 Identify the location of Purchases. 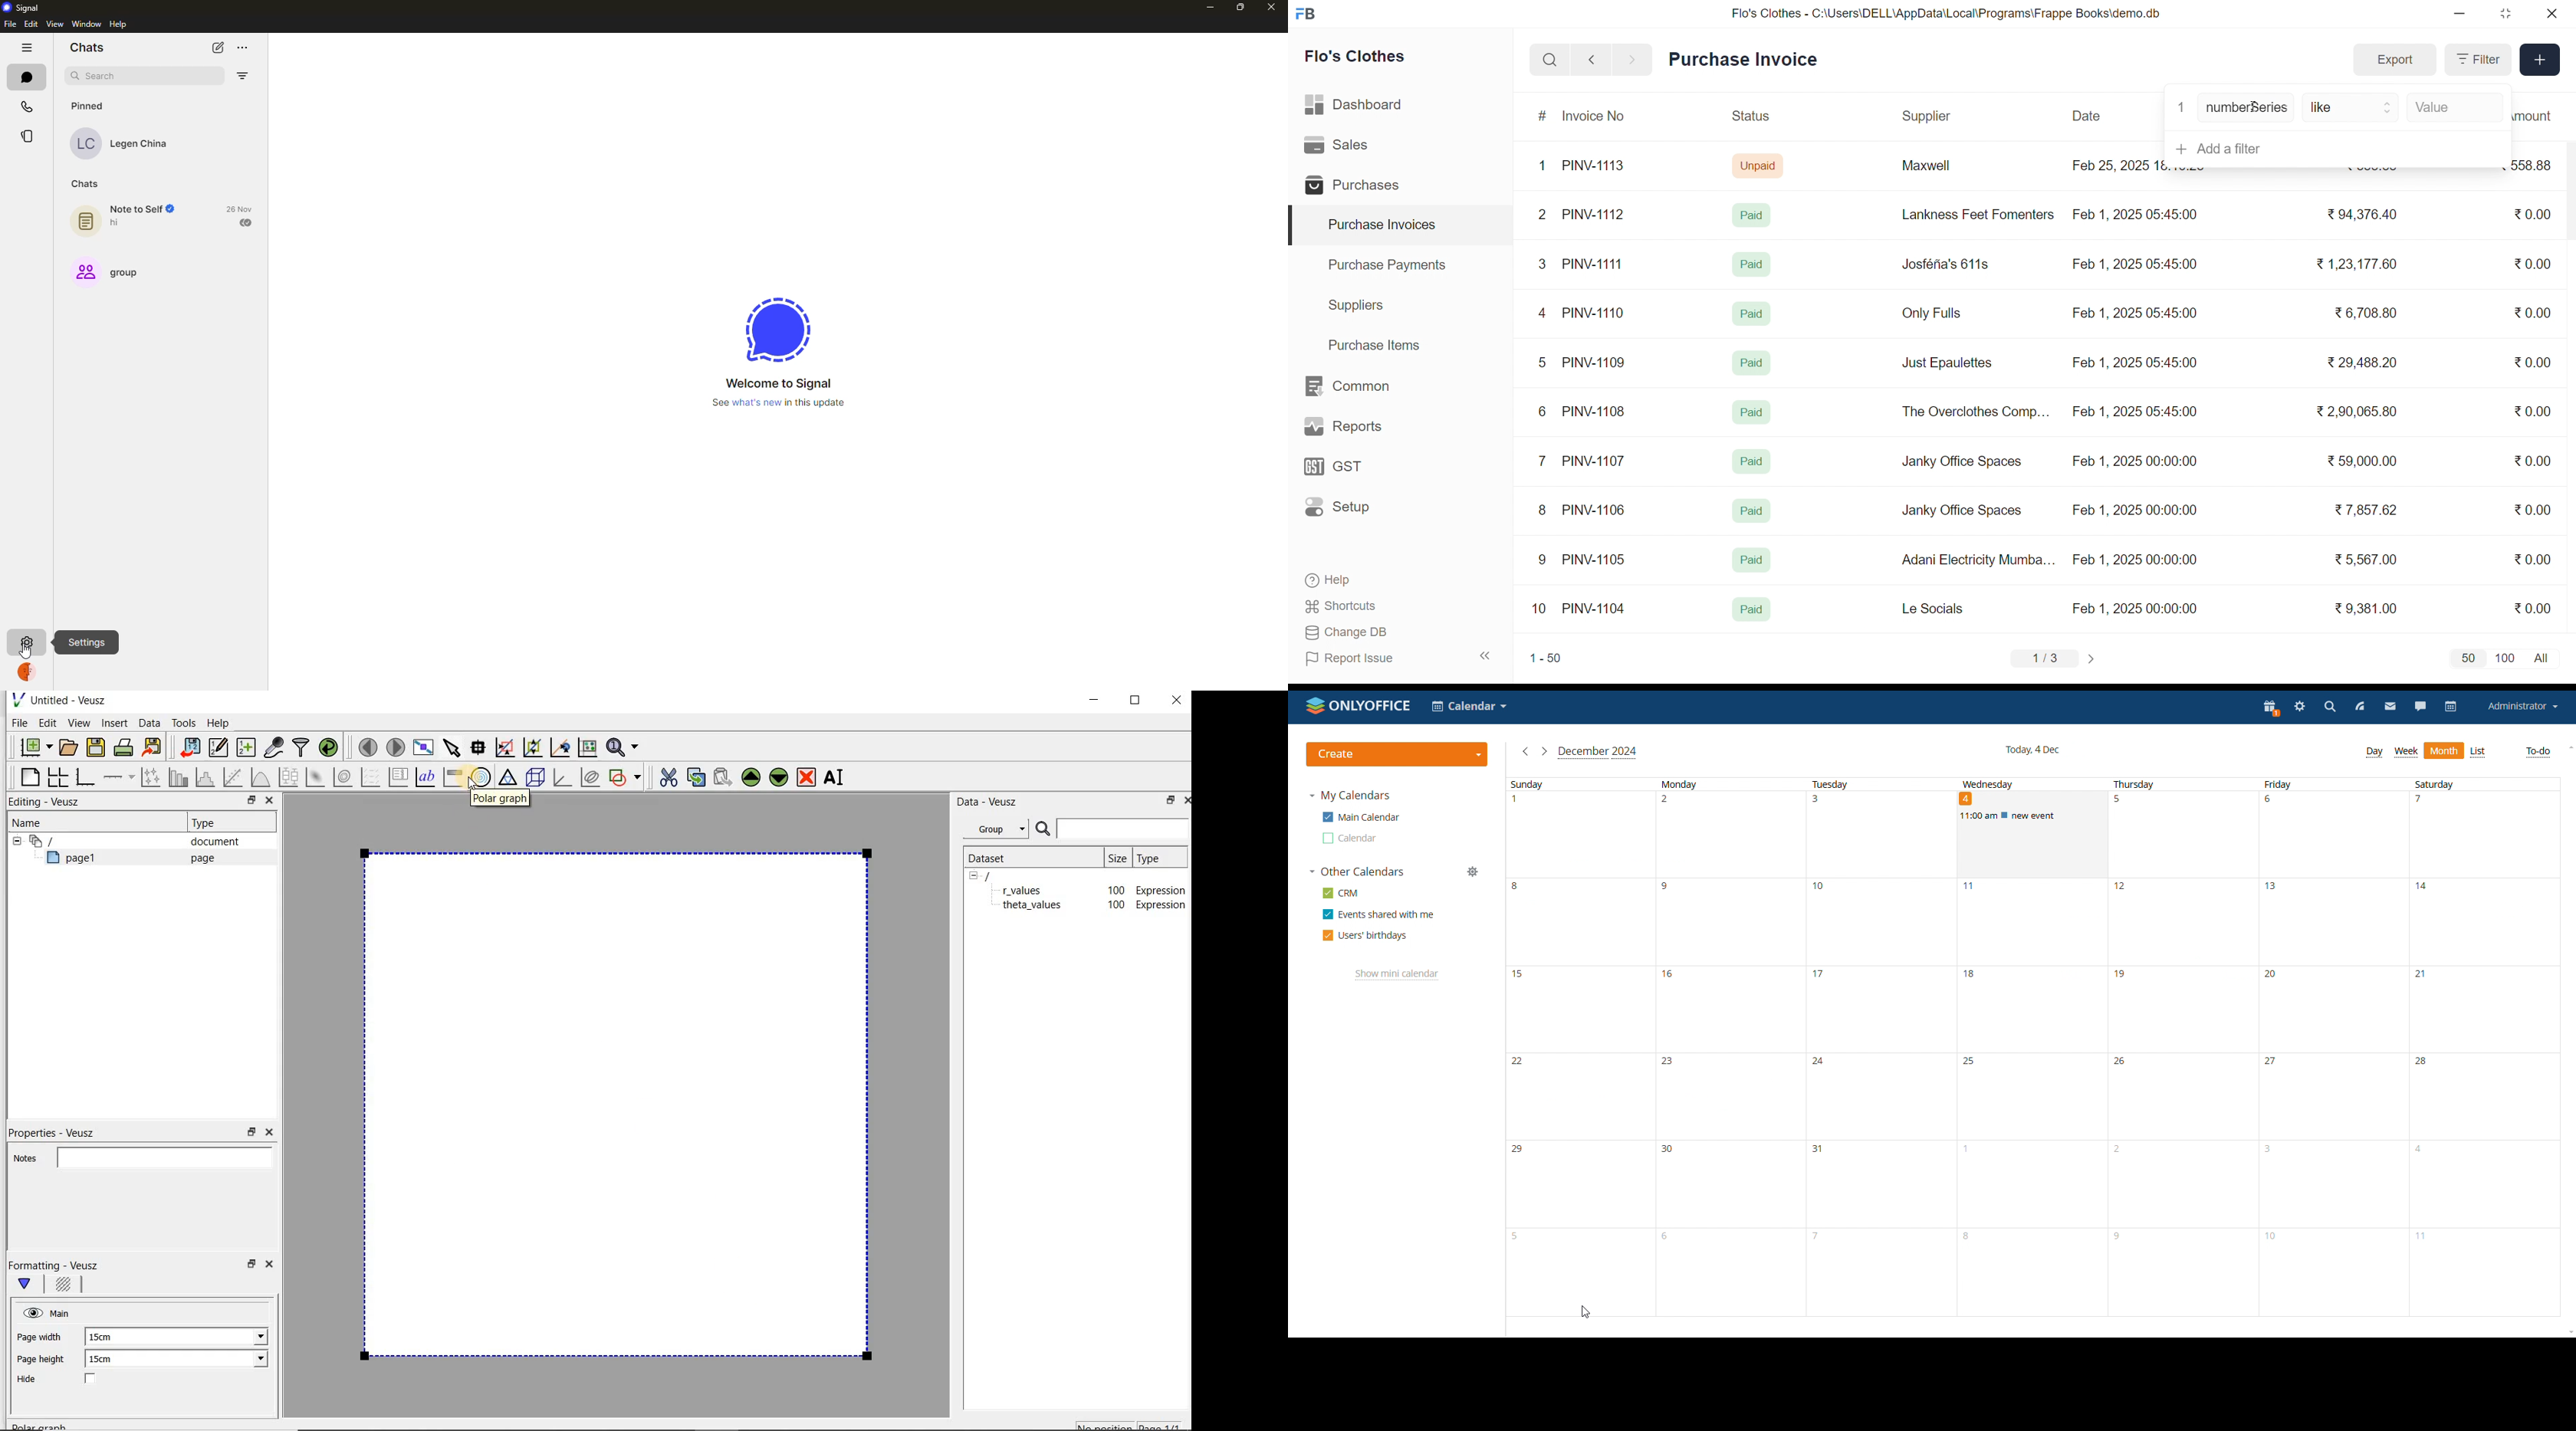
(1357, 187).